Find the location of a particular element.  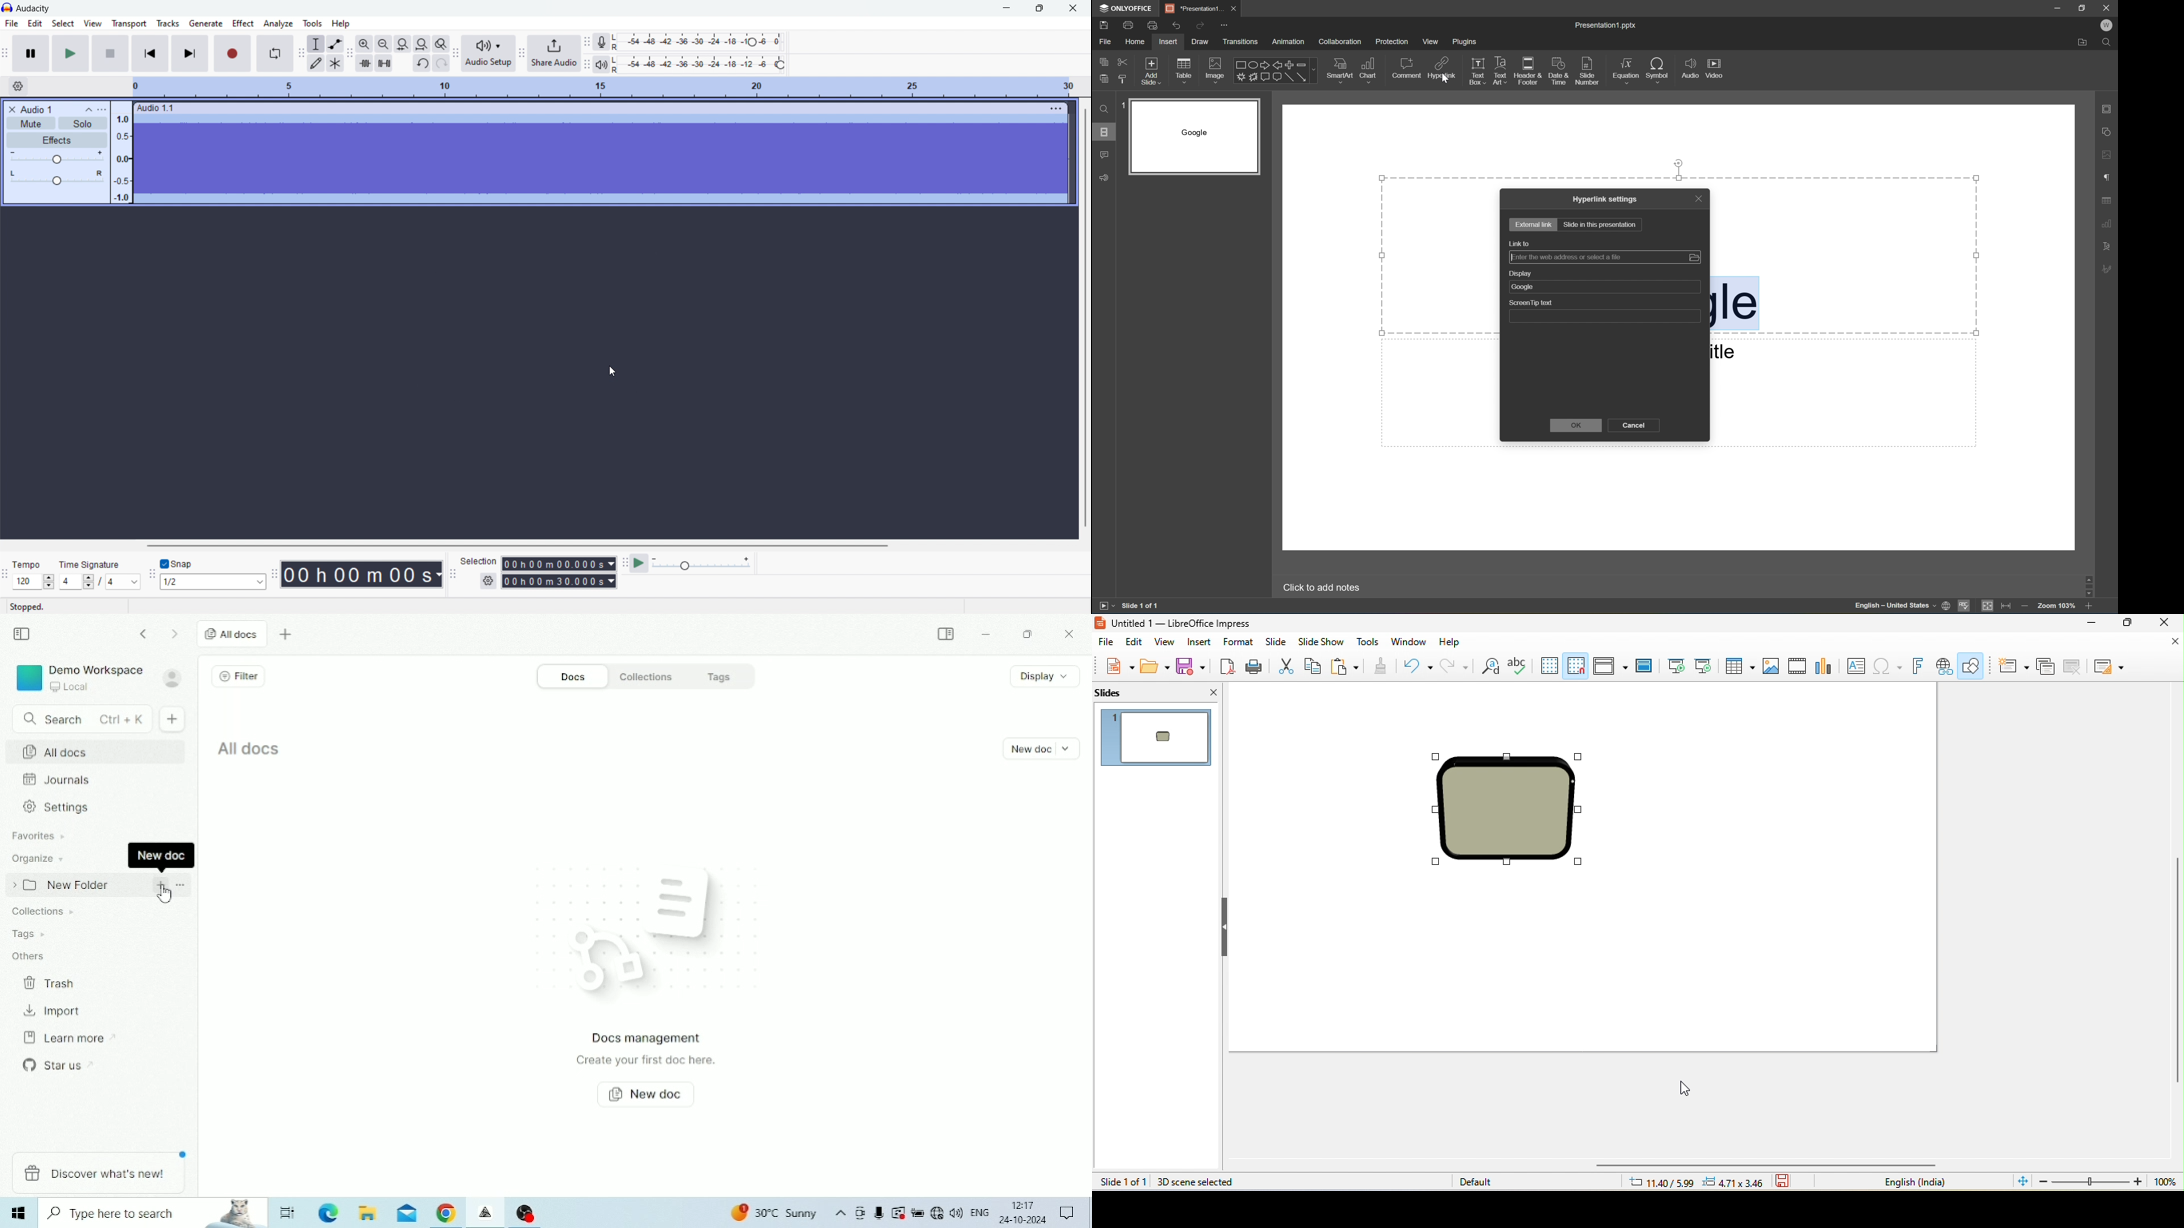

Home is located at coordinates (1136, 41).